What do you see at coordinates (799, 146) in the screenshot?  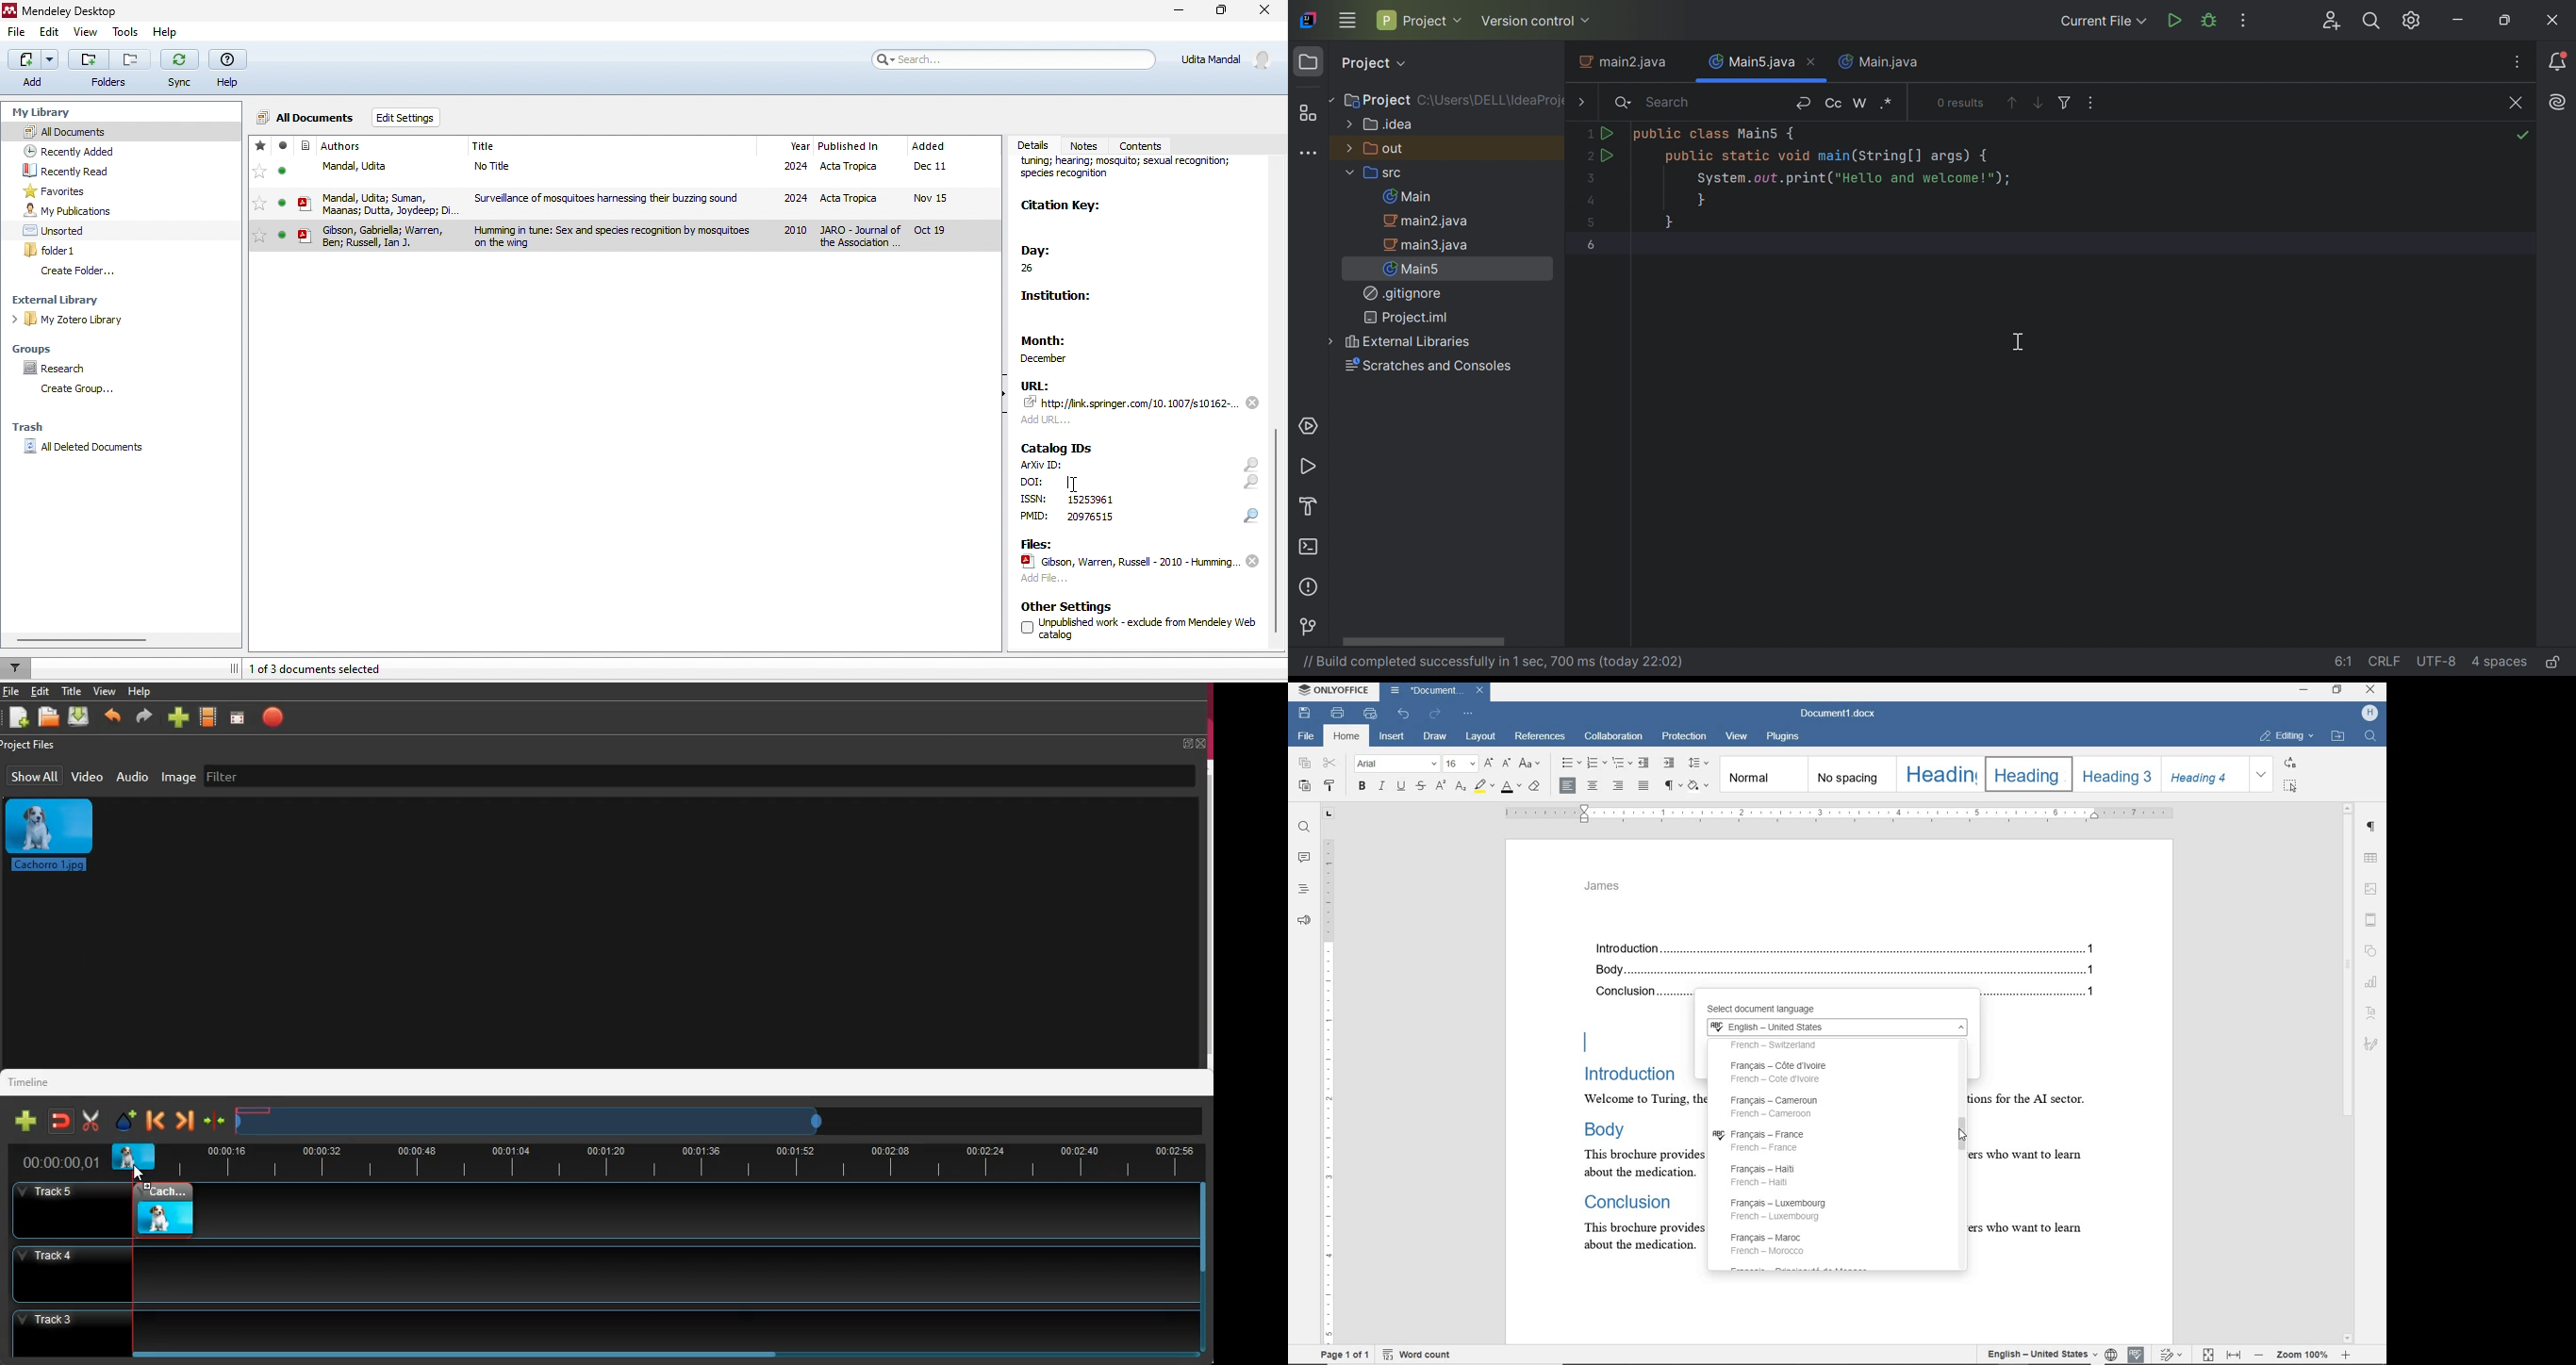 I see `year` at bounding box center [799, 146].